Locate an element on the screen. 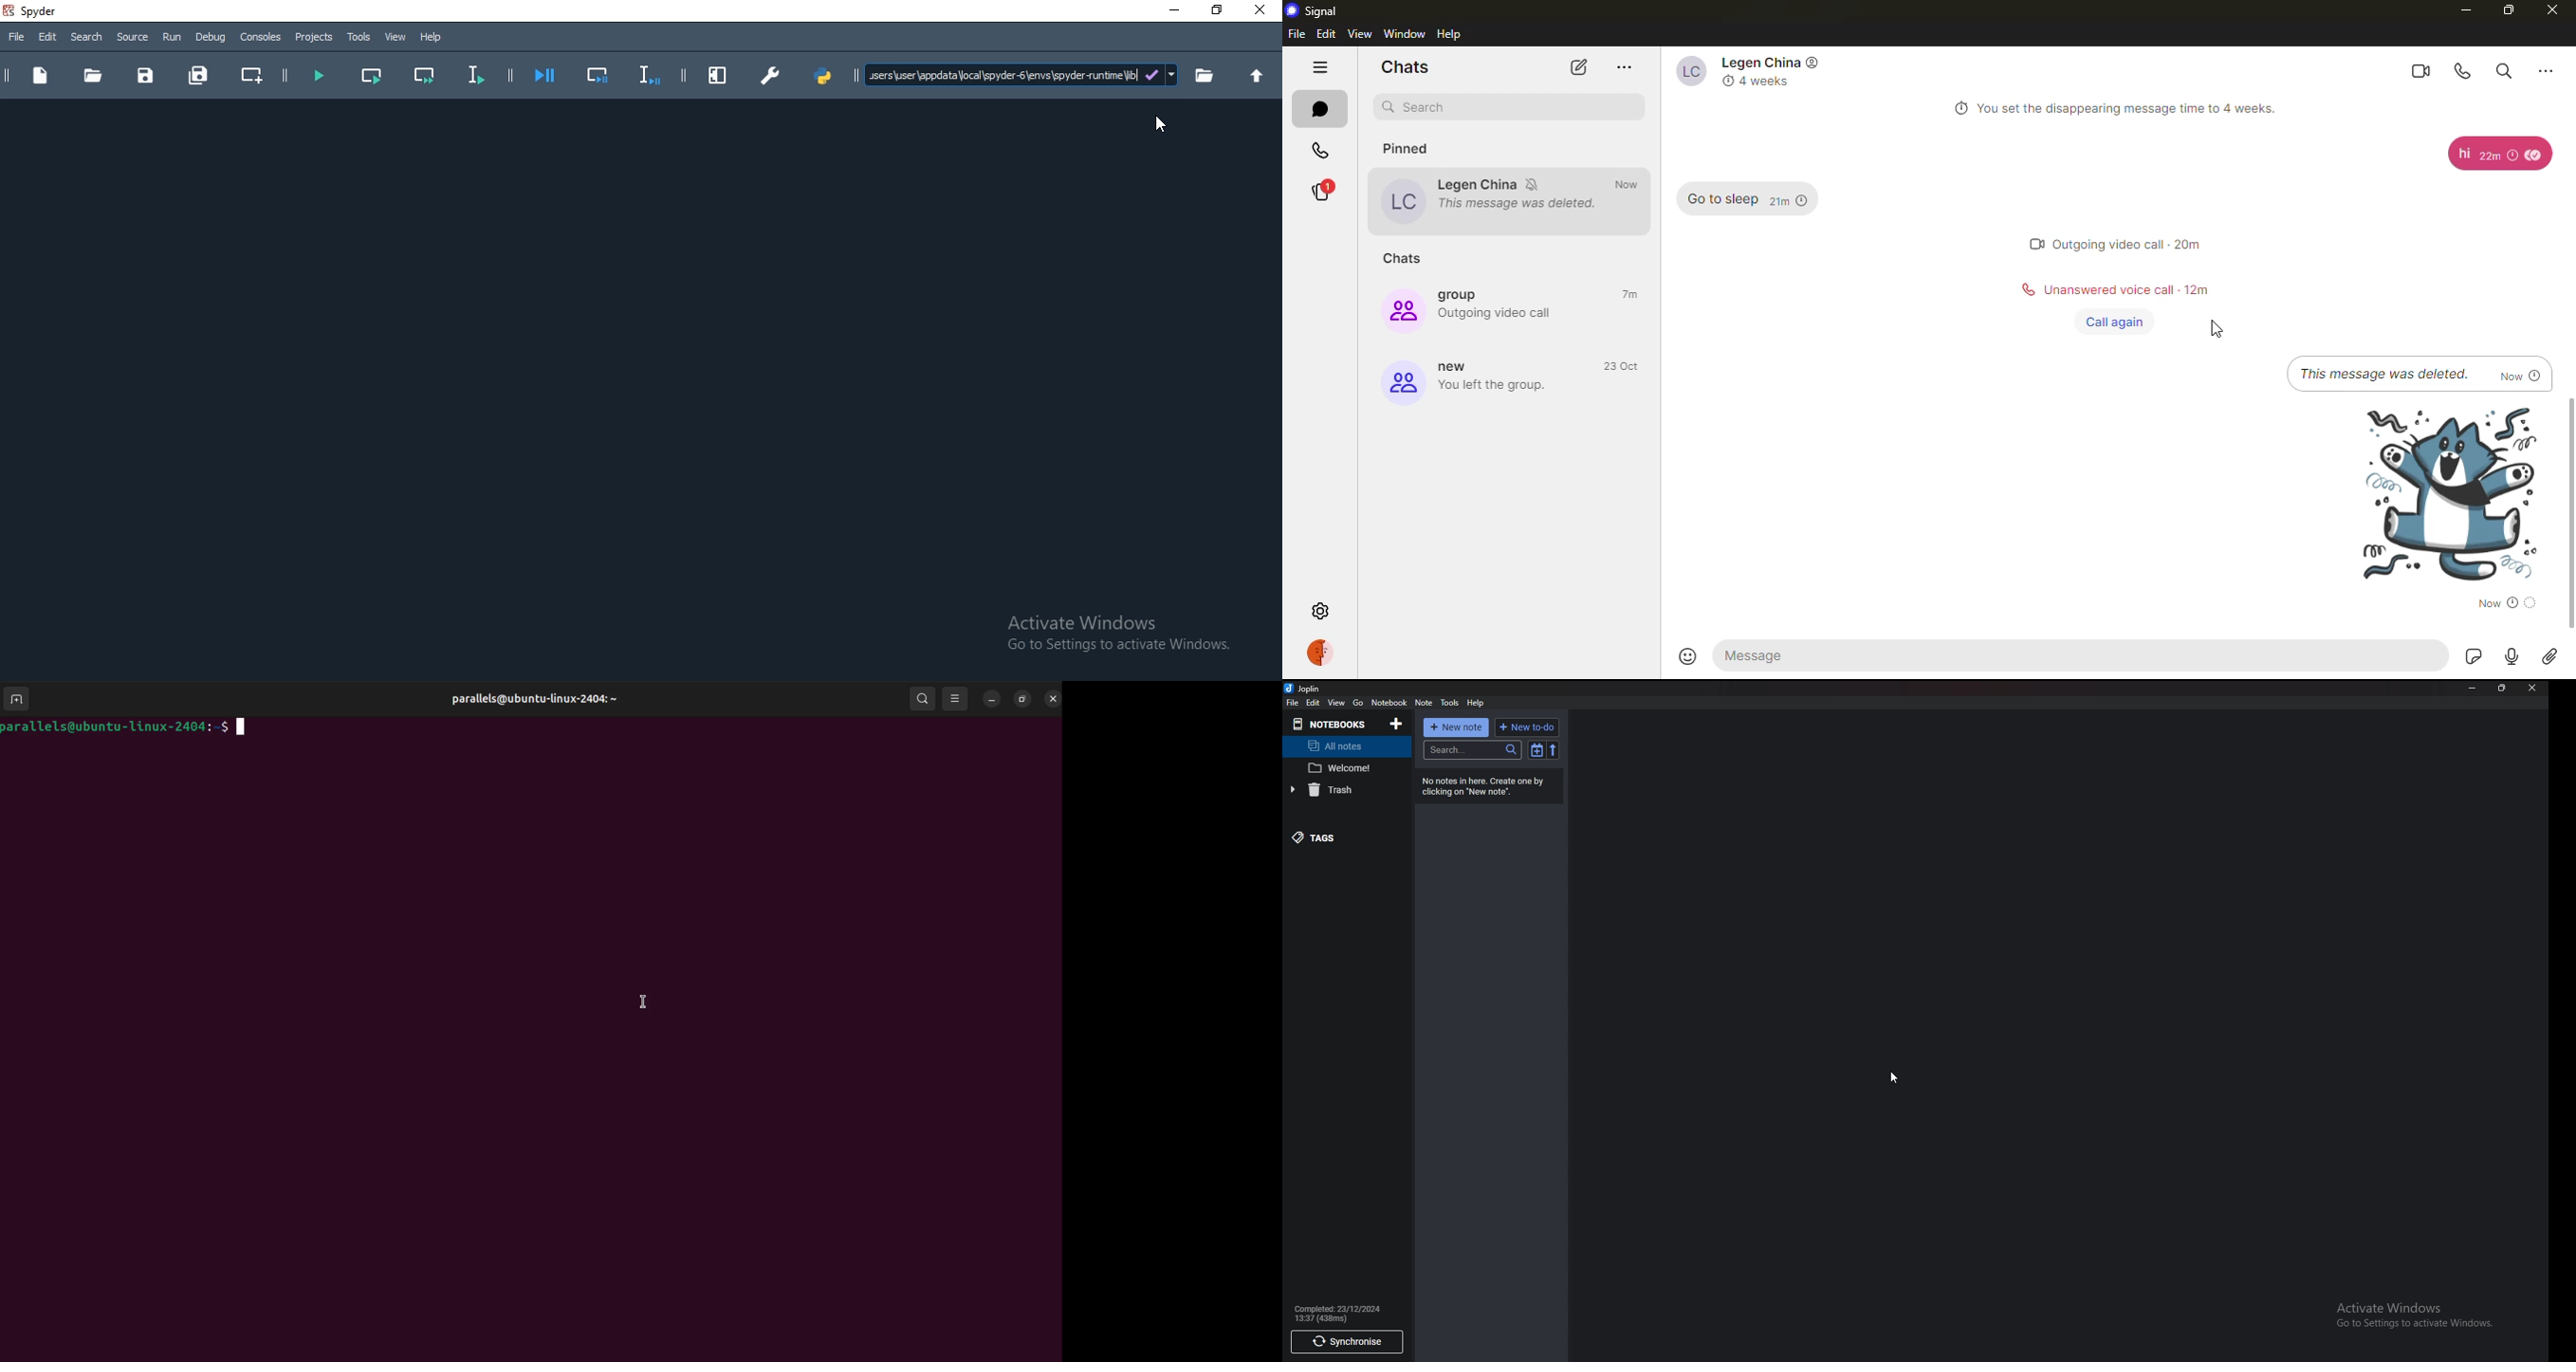 This screenshot has height=1372, width=2576. hide tabs is located at coordinates (1320, 65).